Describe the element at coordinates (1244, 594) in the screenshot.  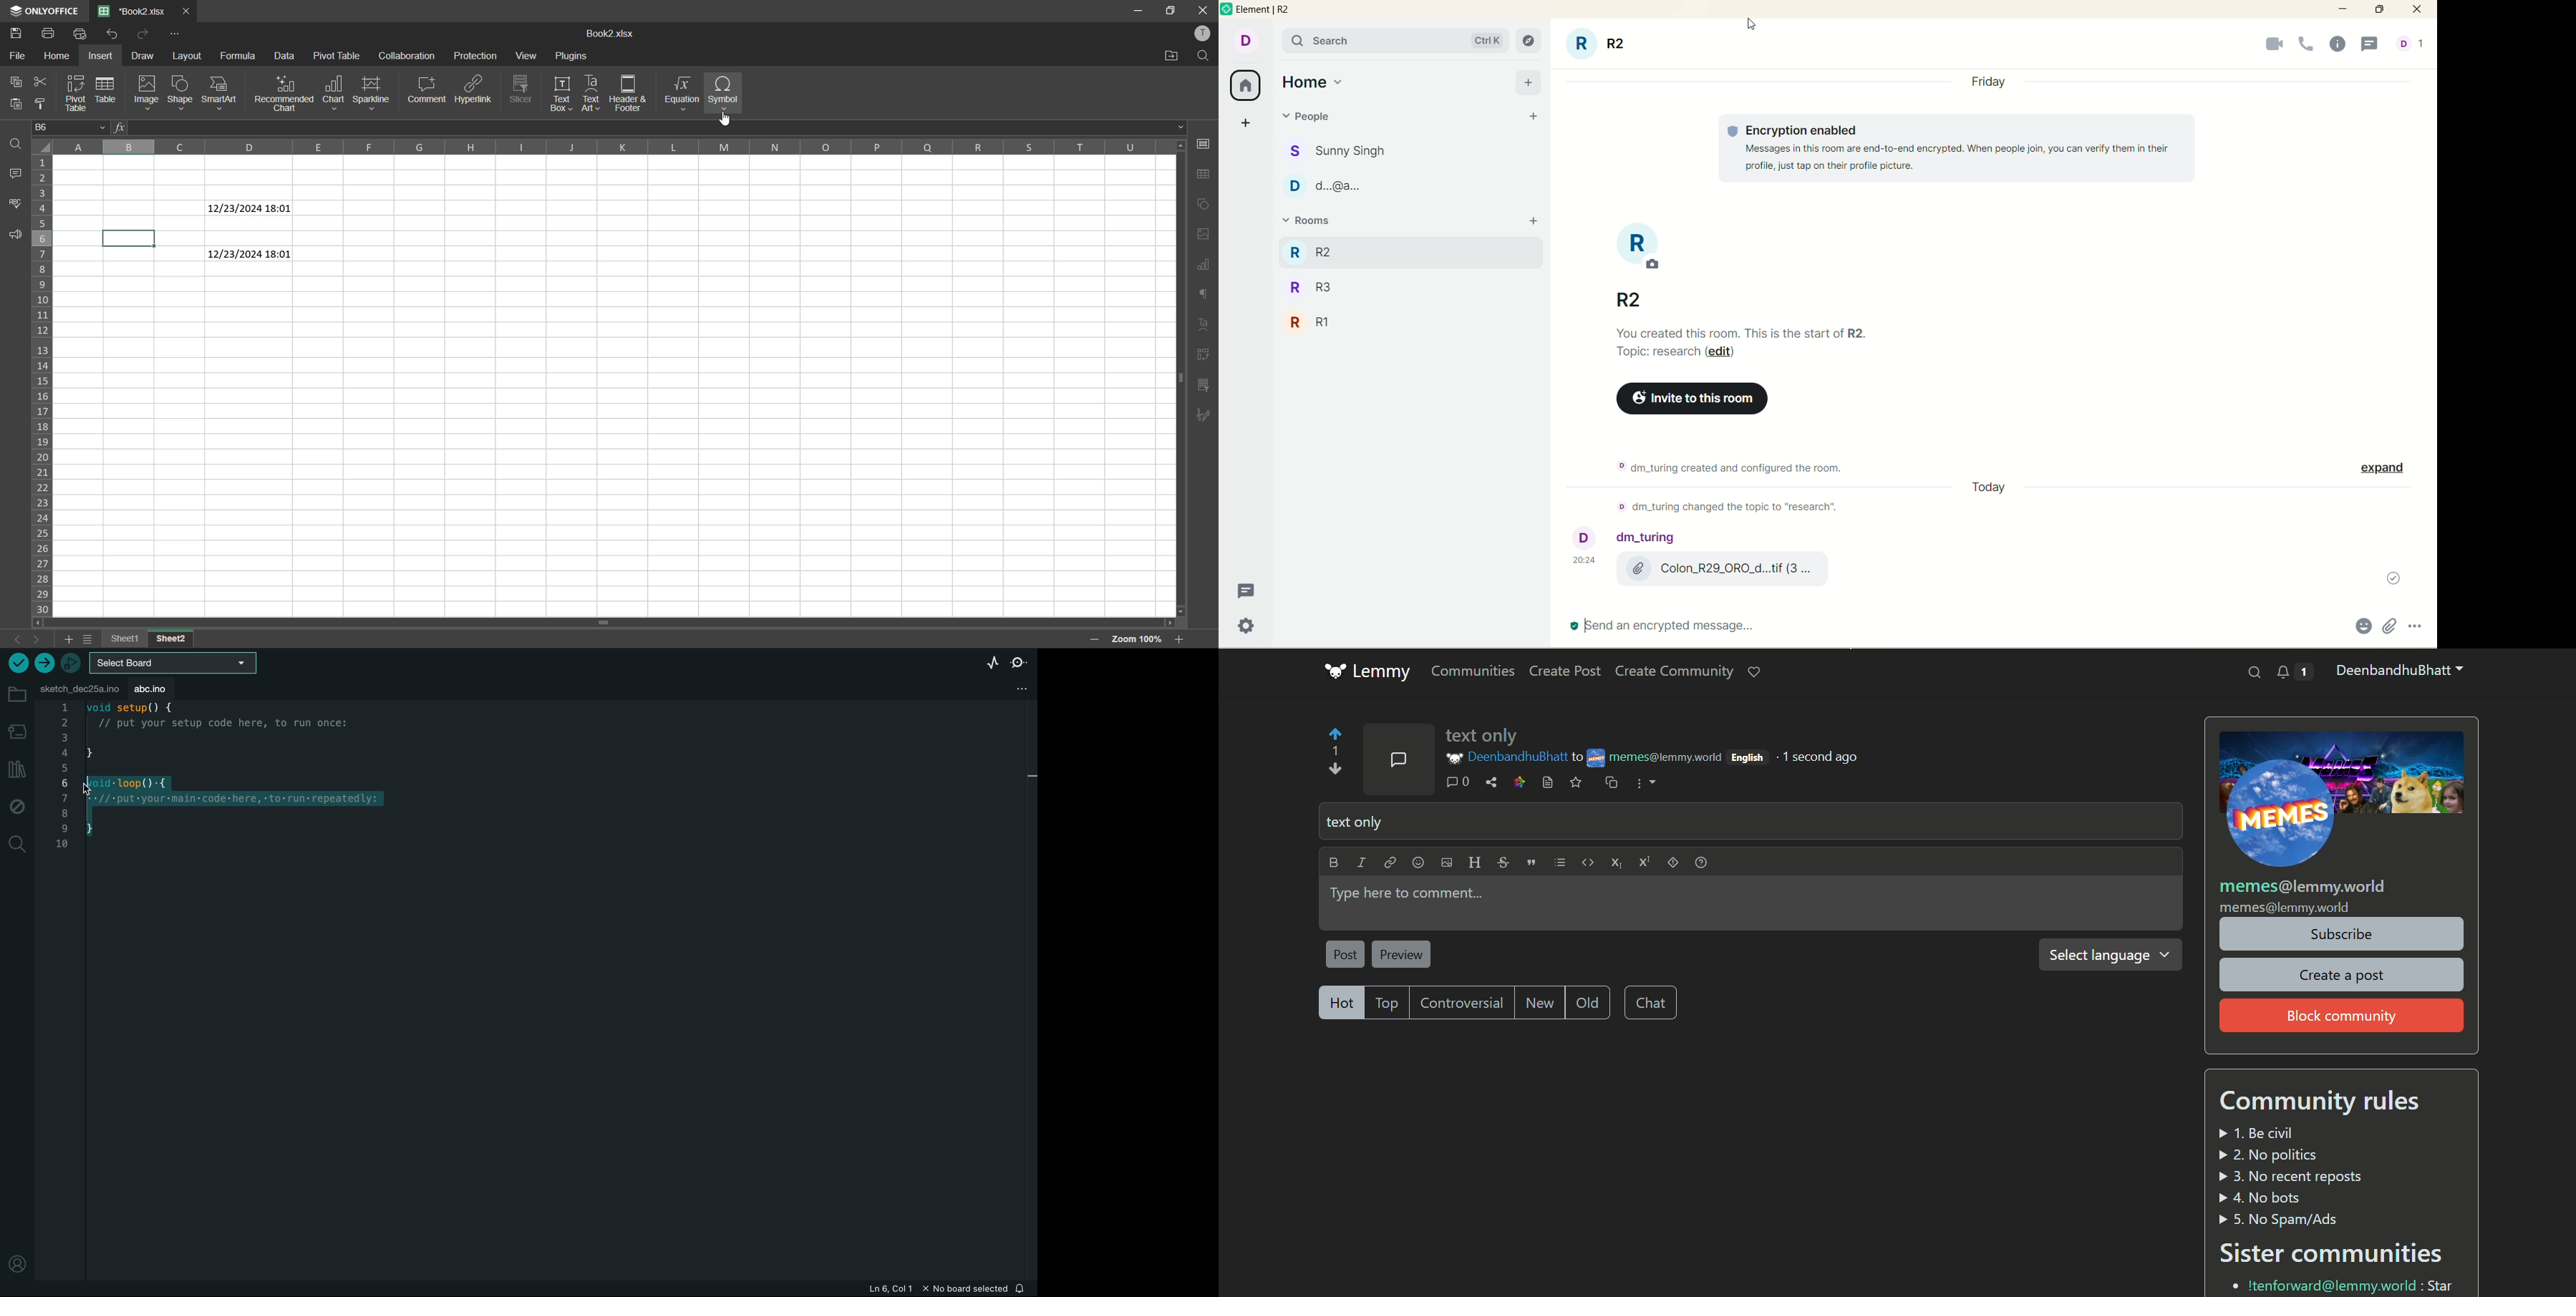
I see `threads` at that location.